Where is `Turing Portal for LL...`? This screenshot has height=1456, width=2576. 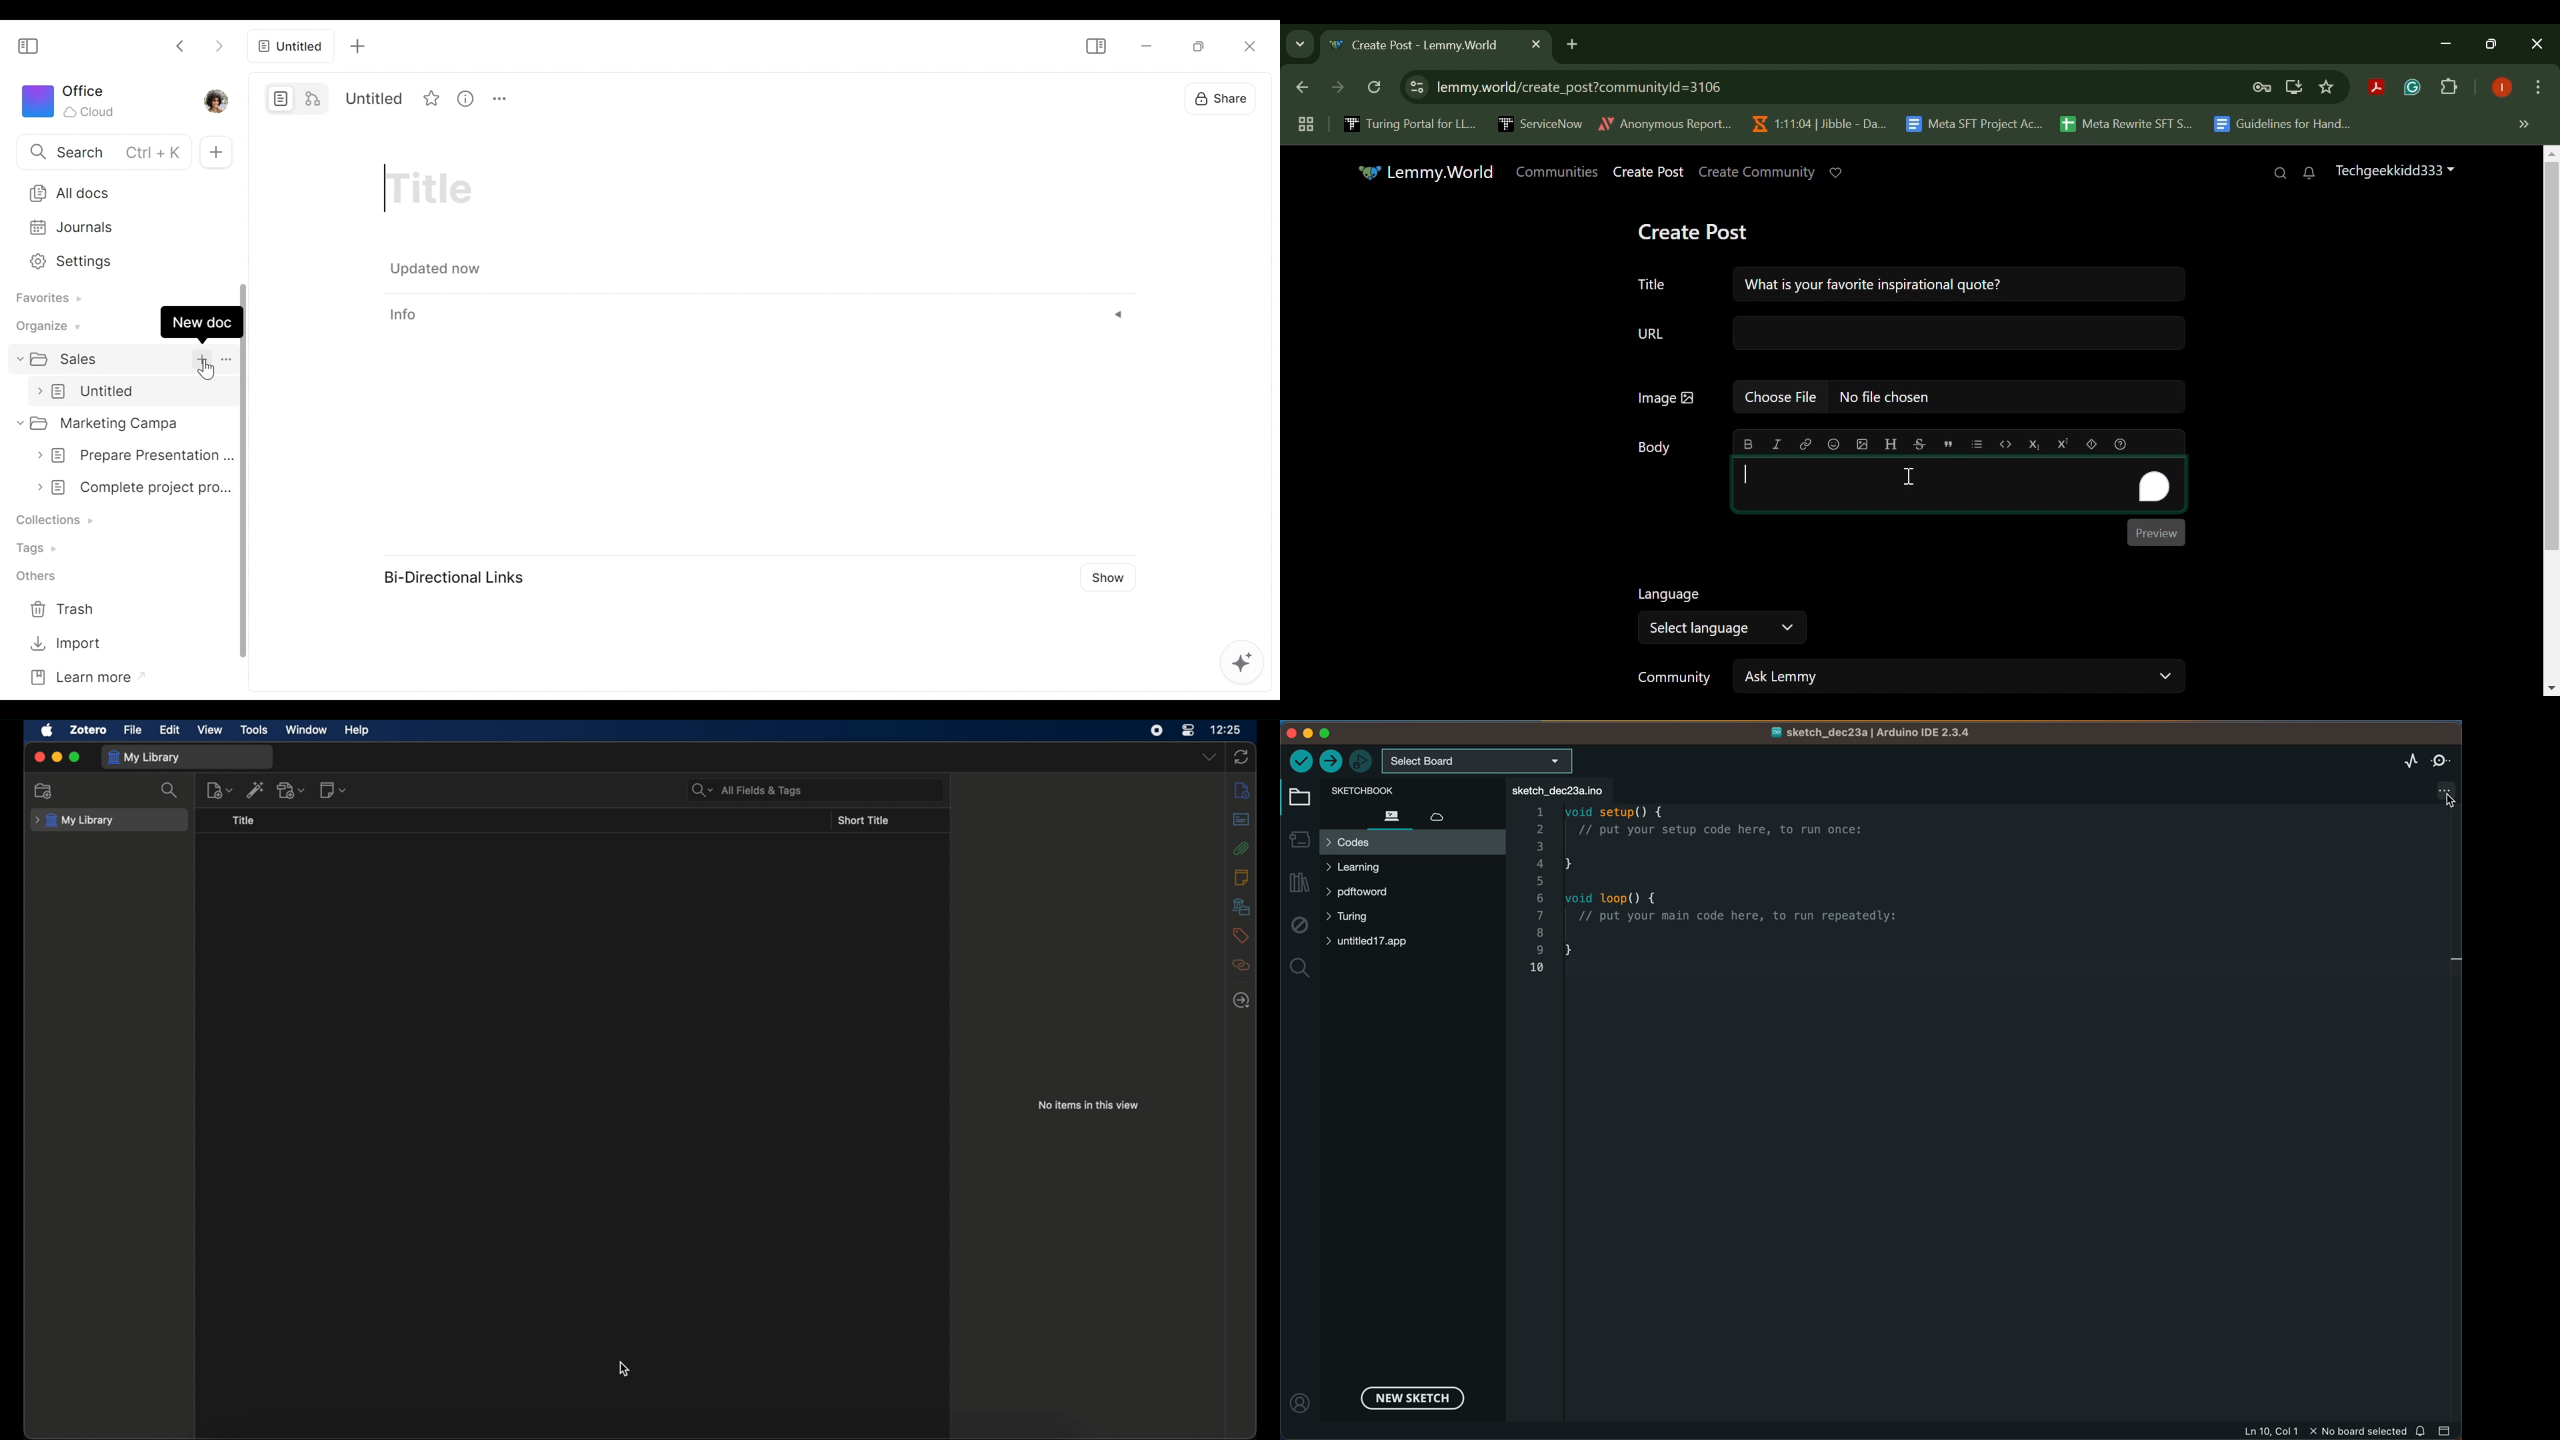
Turing Portal for LL... is located at coordinates (1410, 126).